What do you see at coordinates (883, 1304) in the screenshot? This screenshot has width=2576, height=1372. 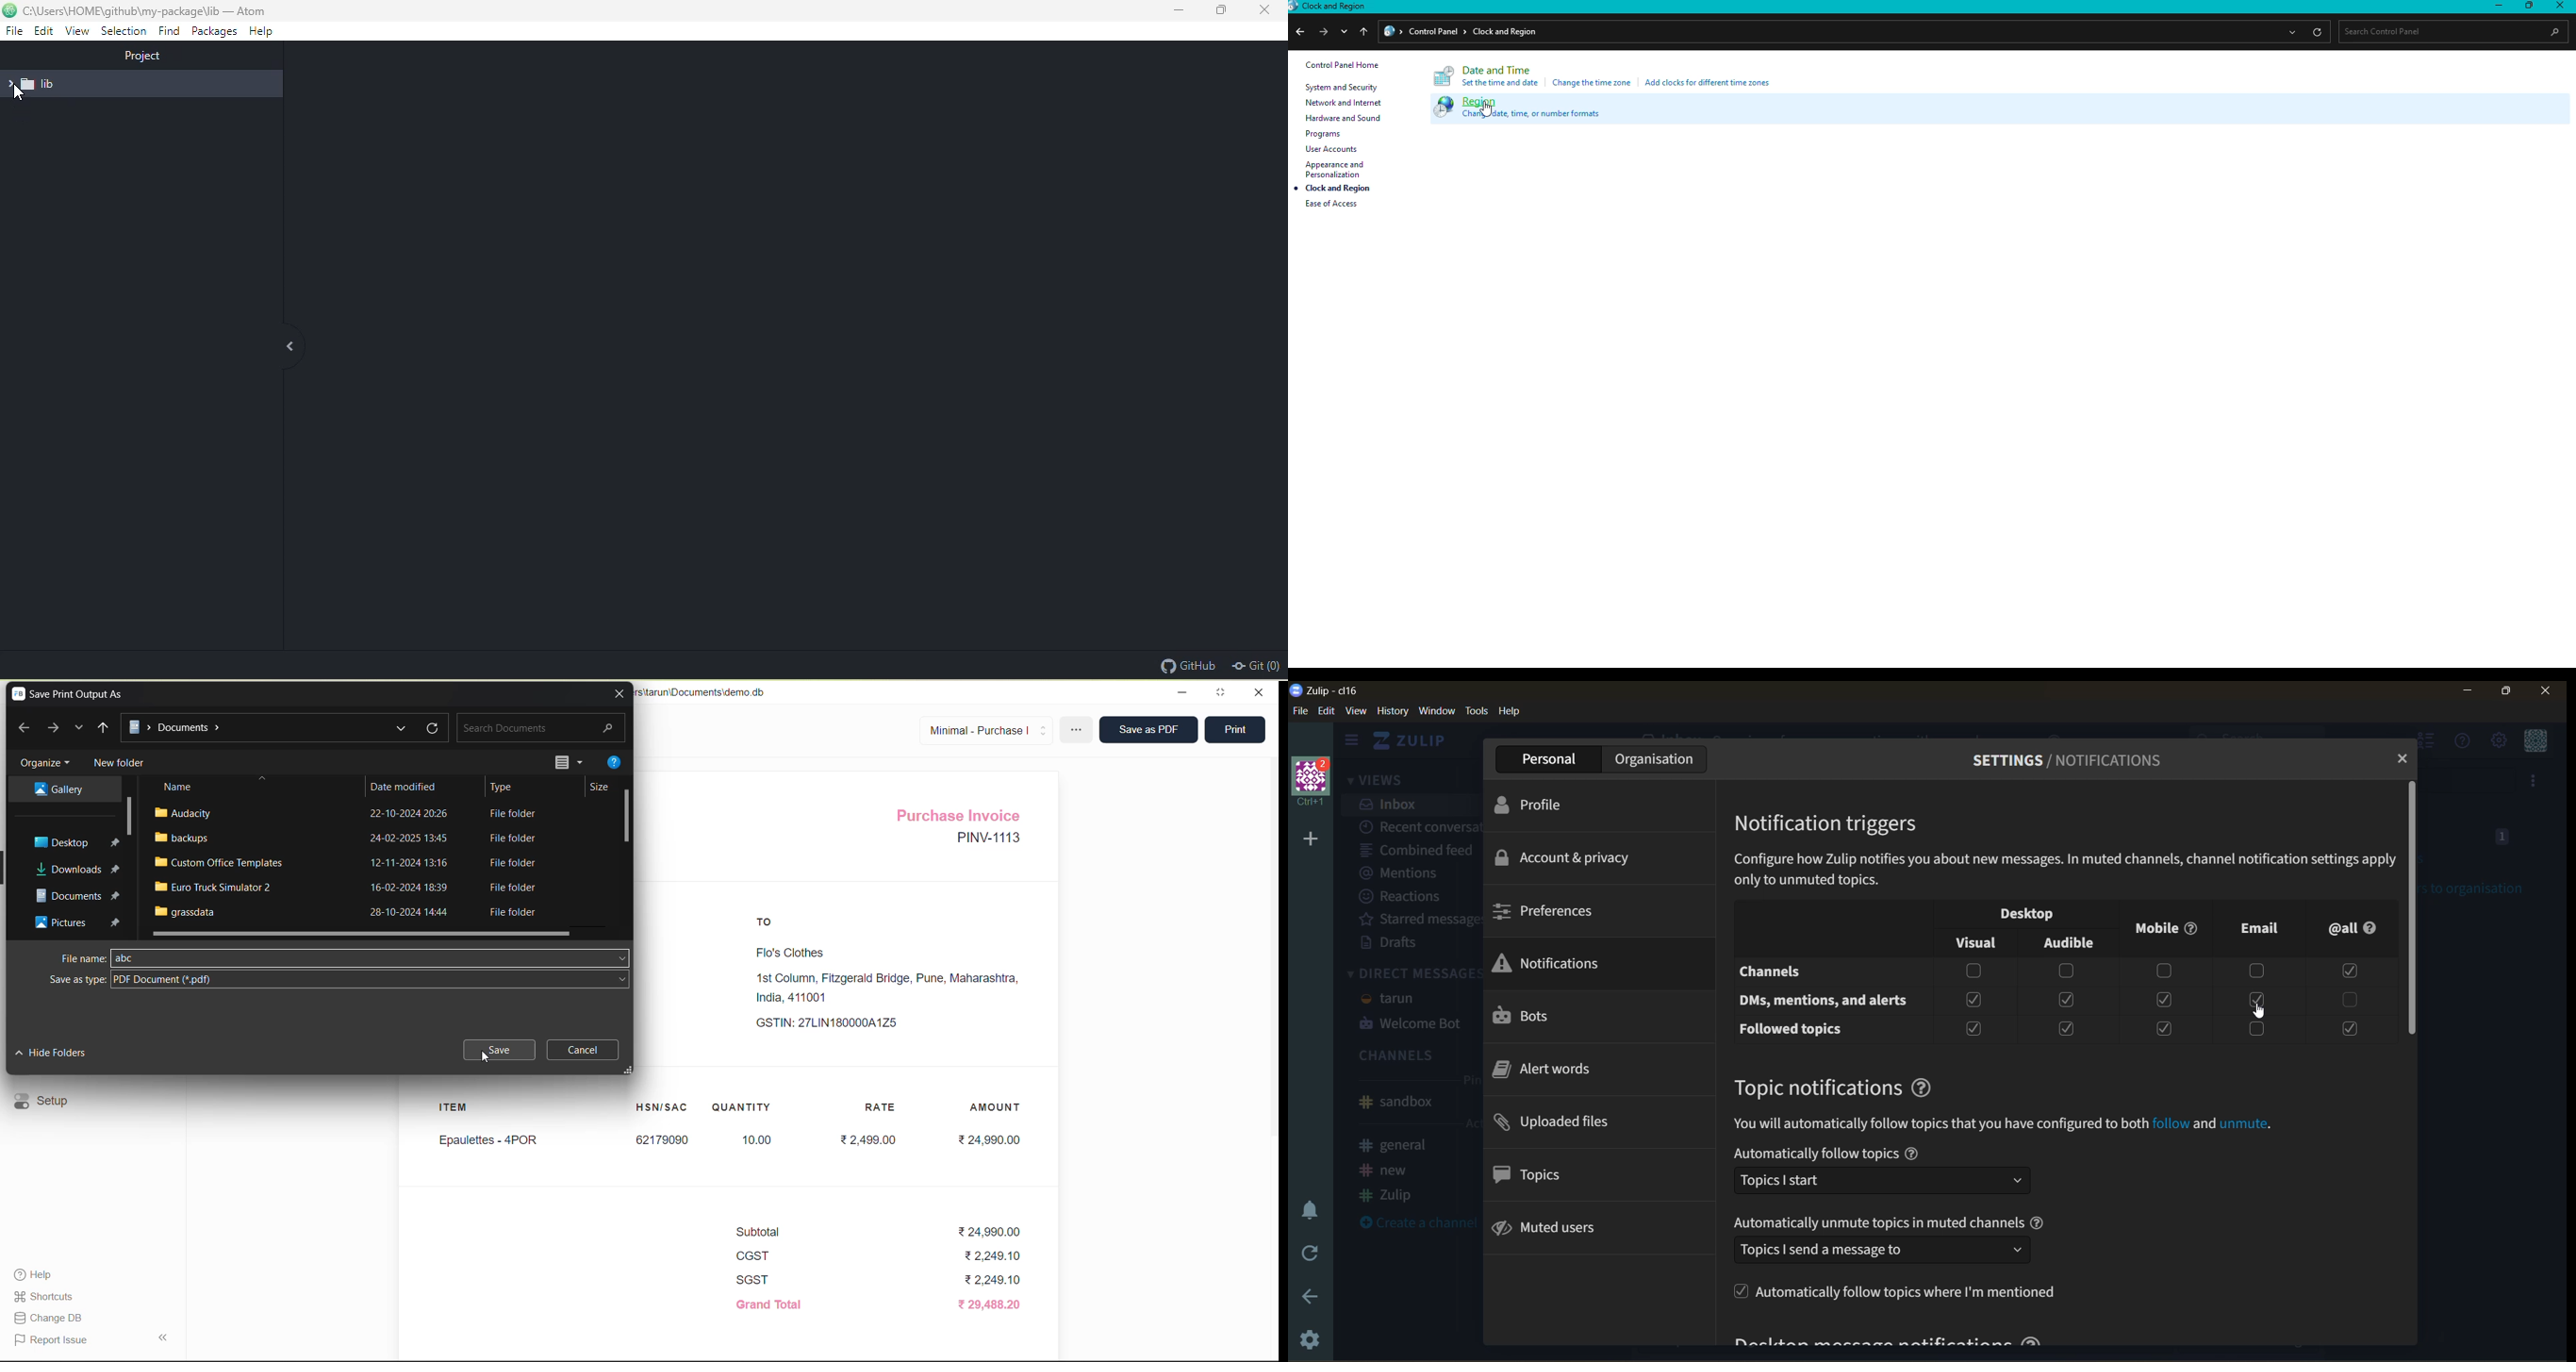 I see `Grand Total ₹ 29,488.20` at bounding box center [883, 1304].